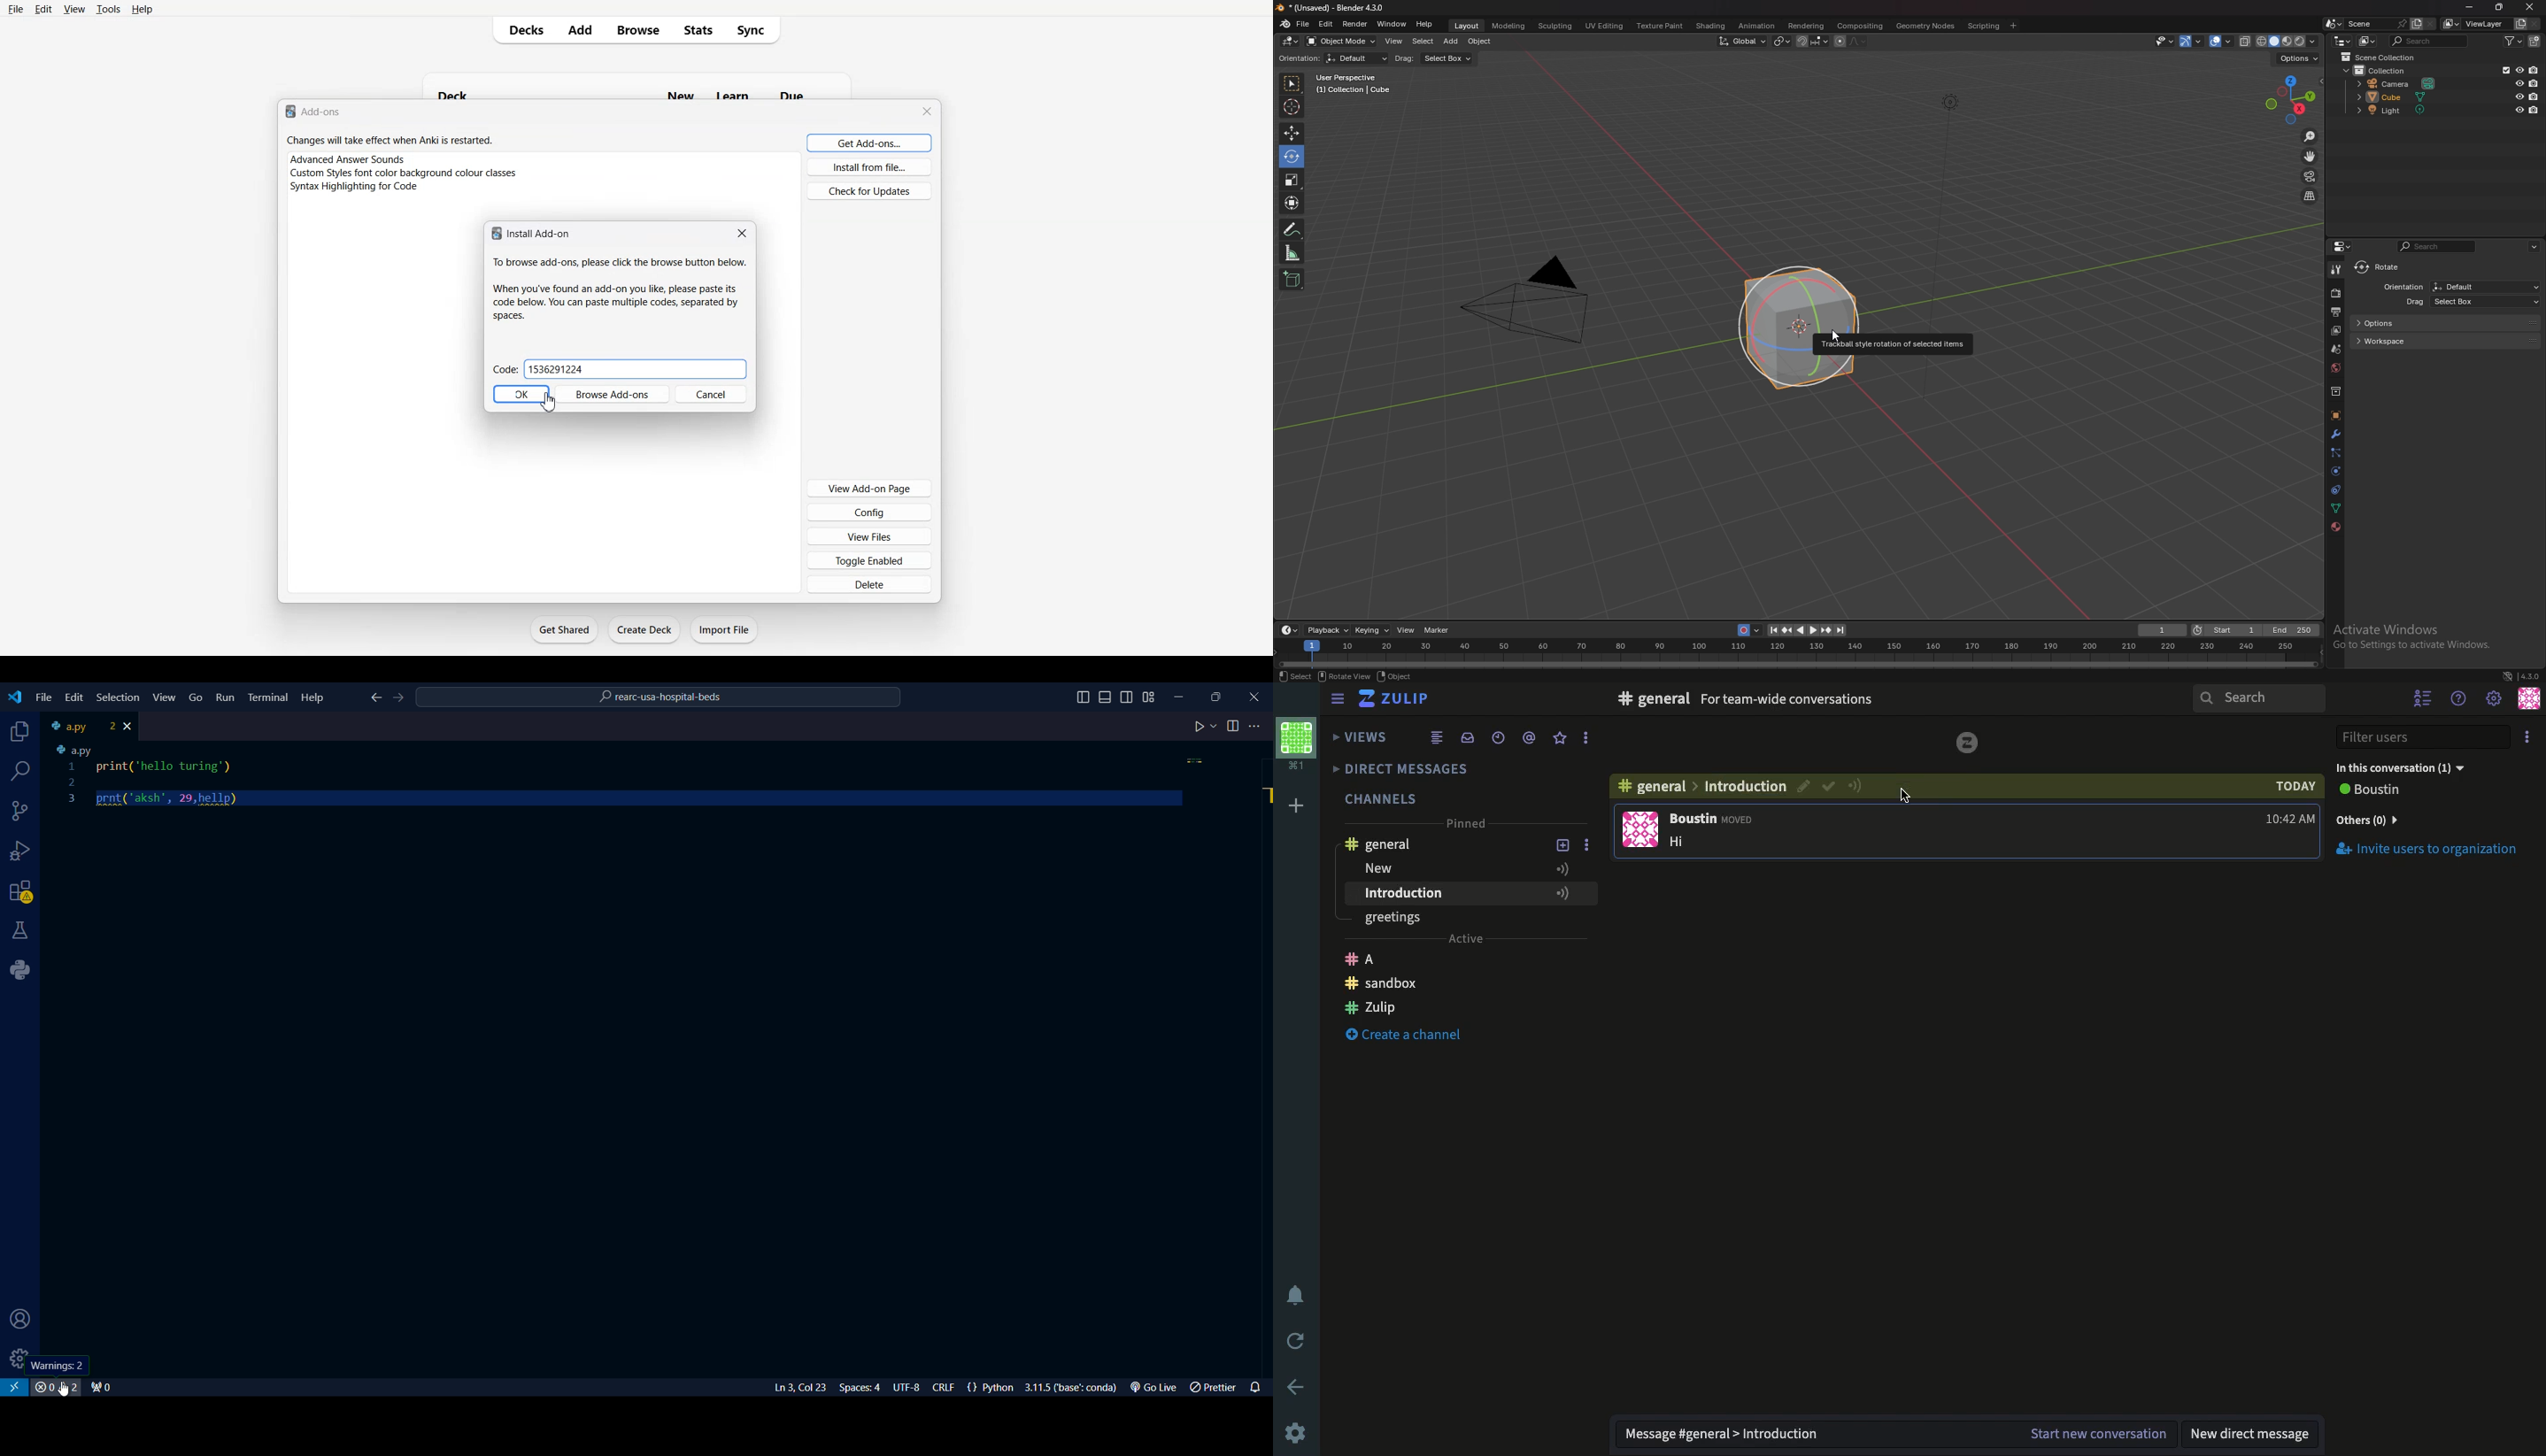  I want to click on rotate view, so click(1345, 676).